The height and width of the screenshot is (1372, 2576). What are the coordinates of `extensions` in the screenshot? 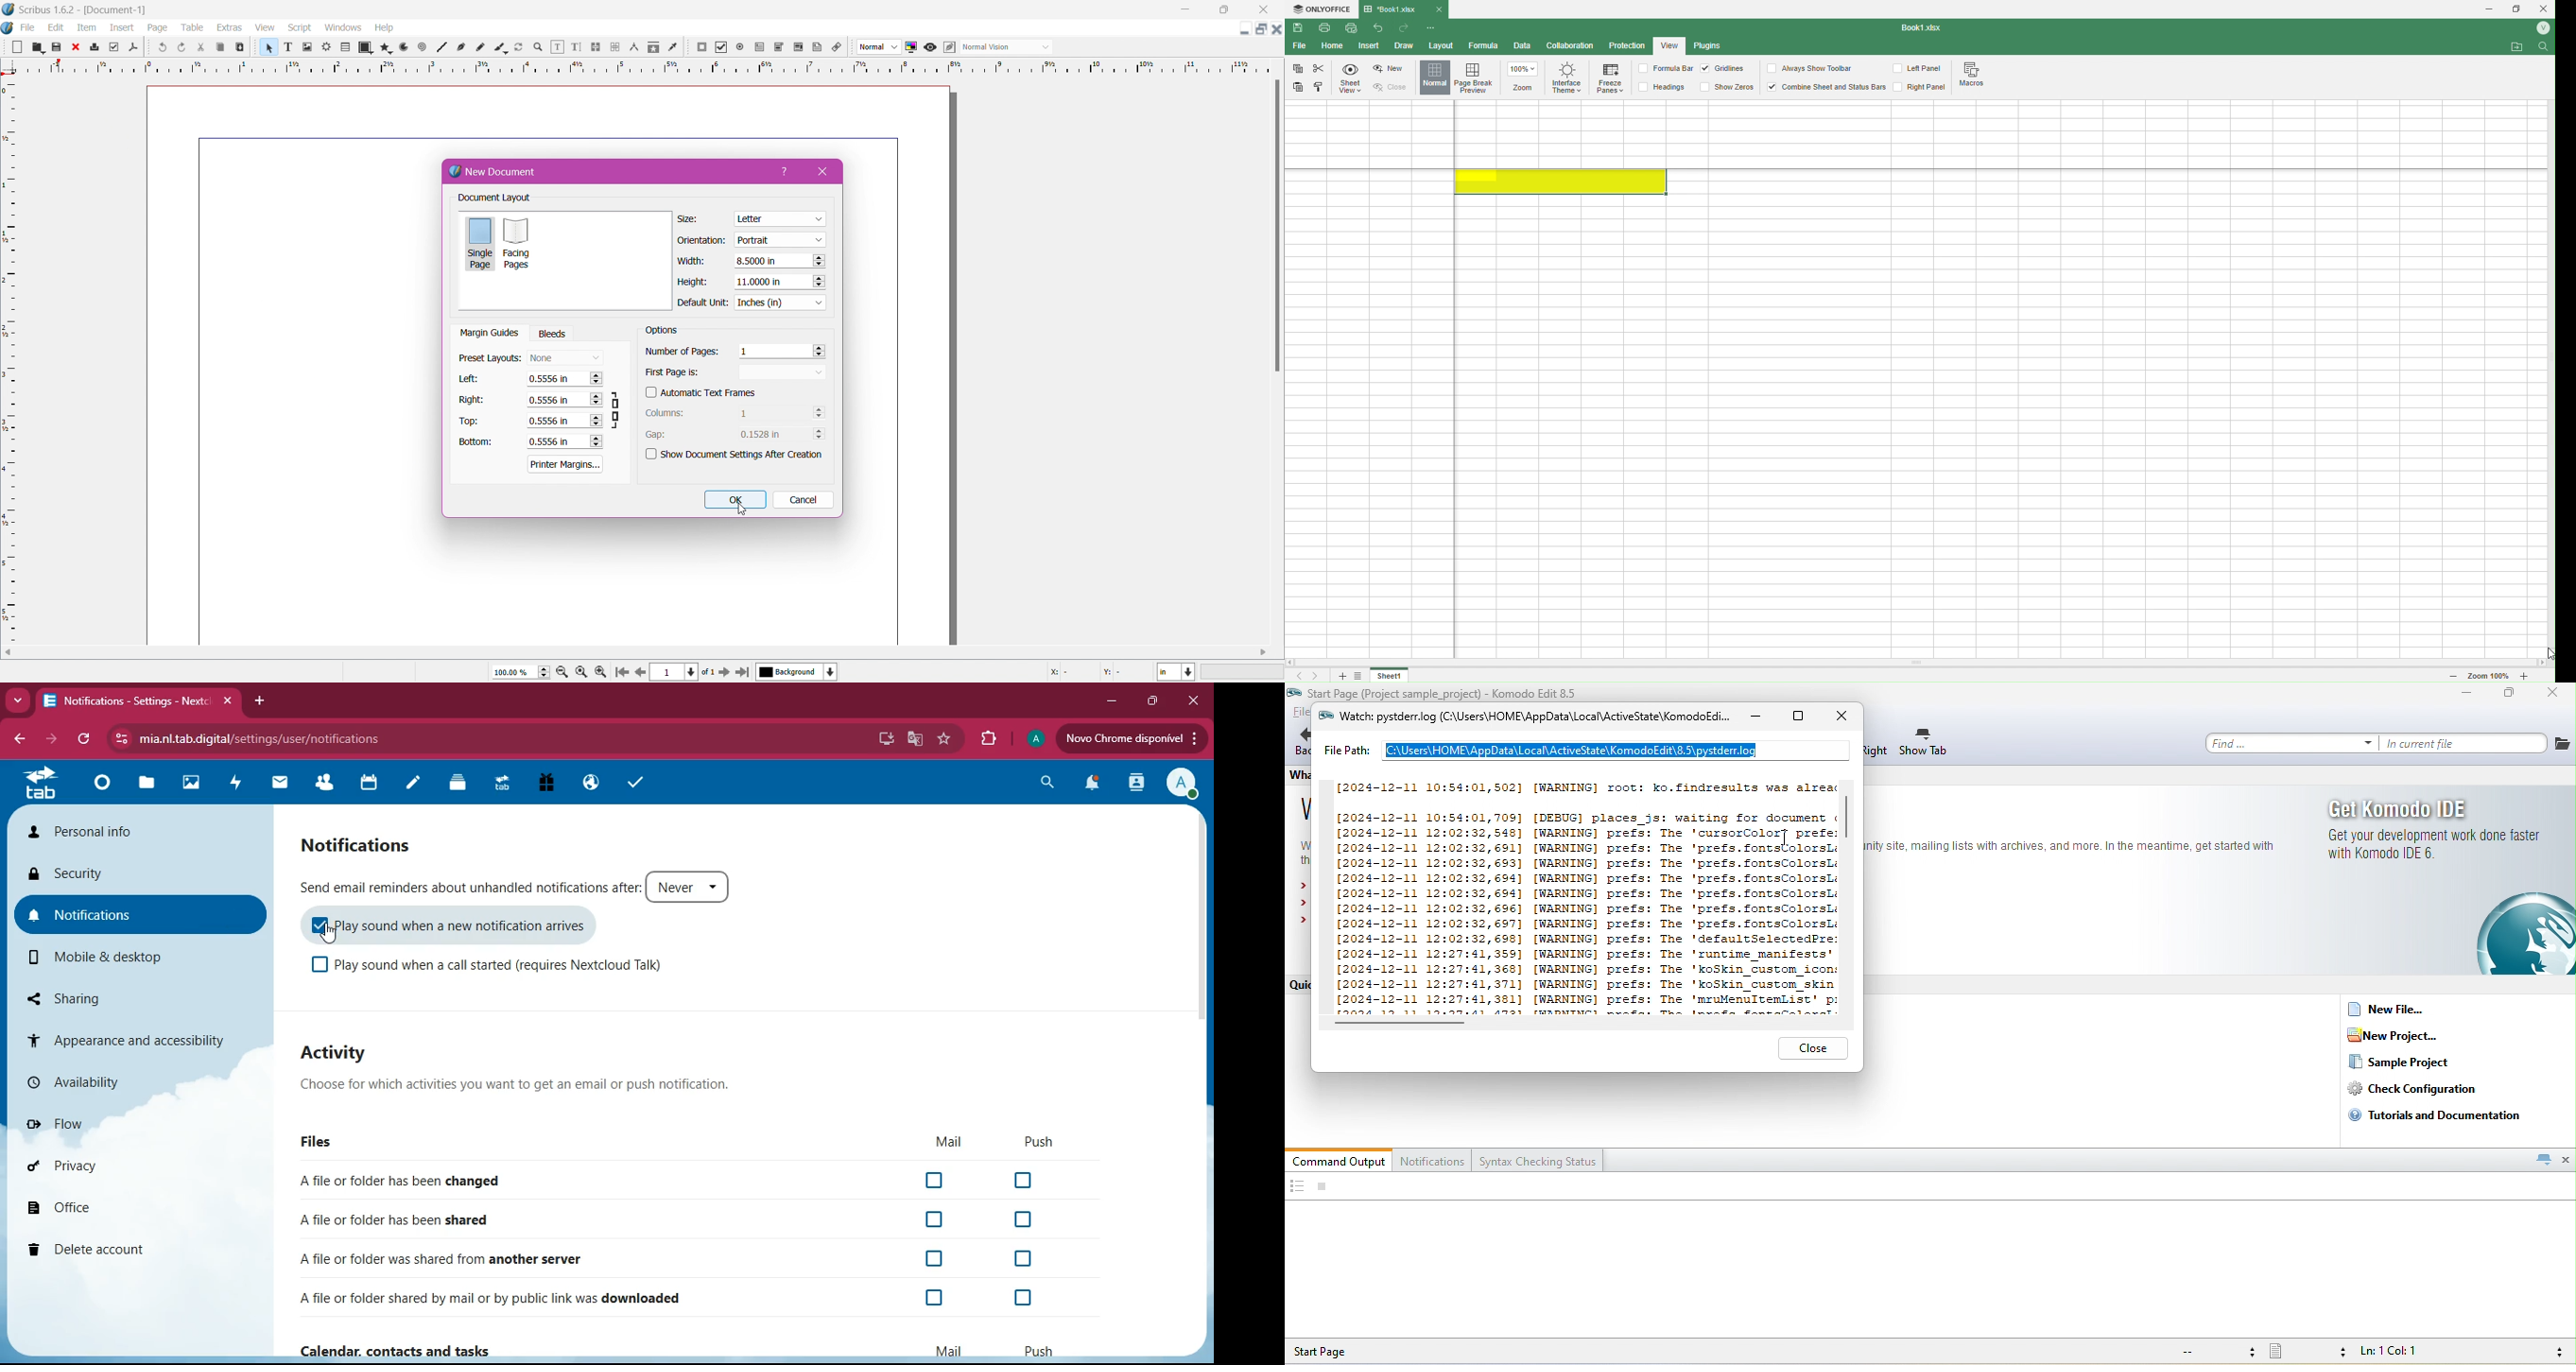 It's located at (988, 739).